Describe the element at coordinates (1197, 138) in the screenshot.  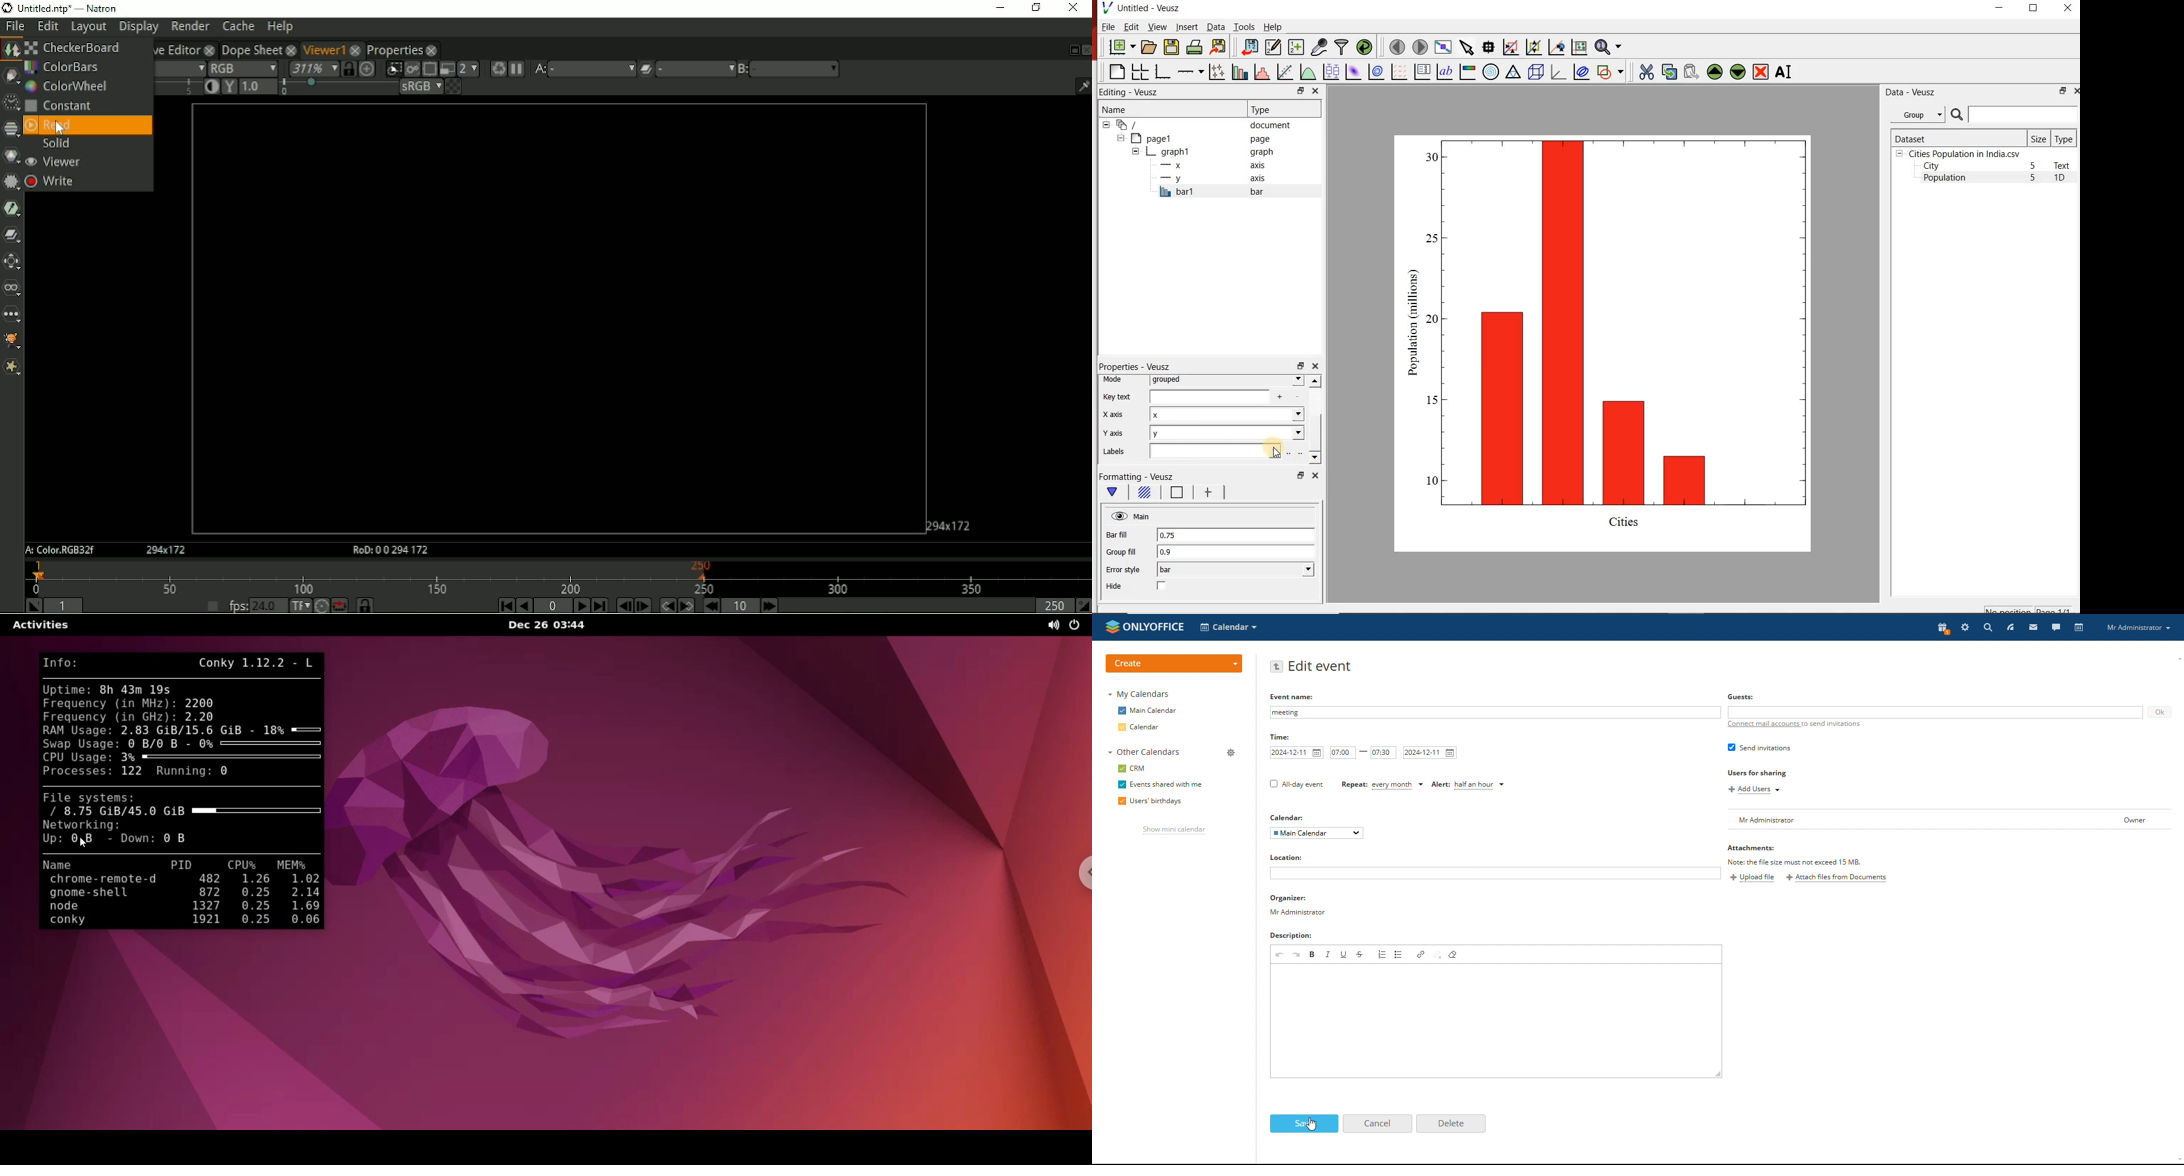
I see `page1` at that location.